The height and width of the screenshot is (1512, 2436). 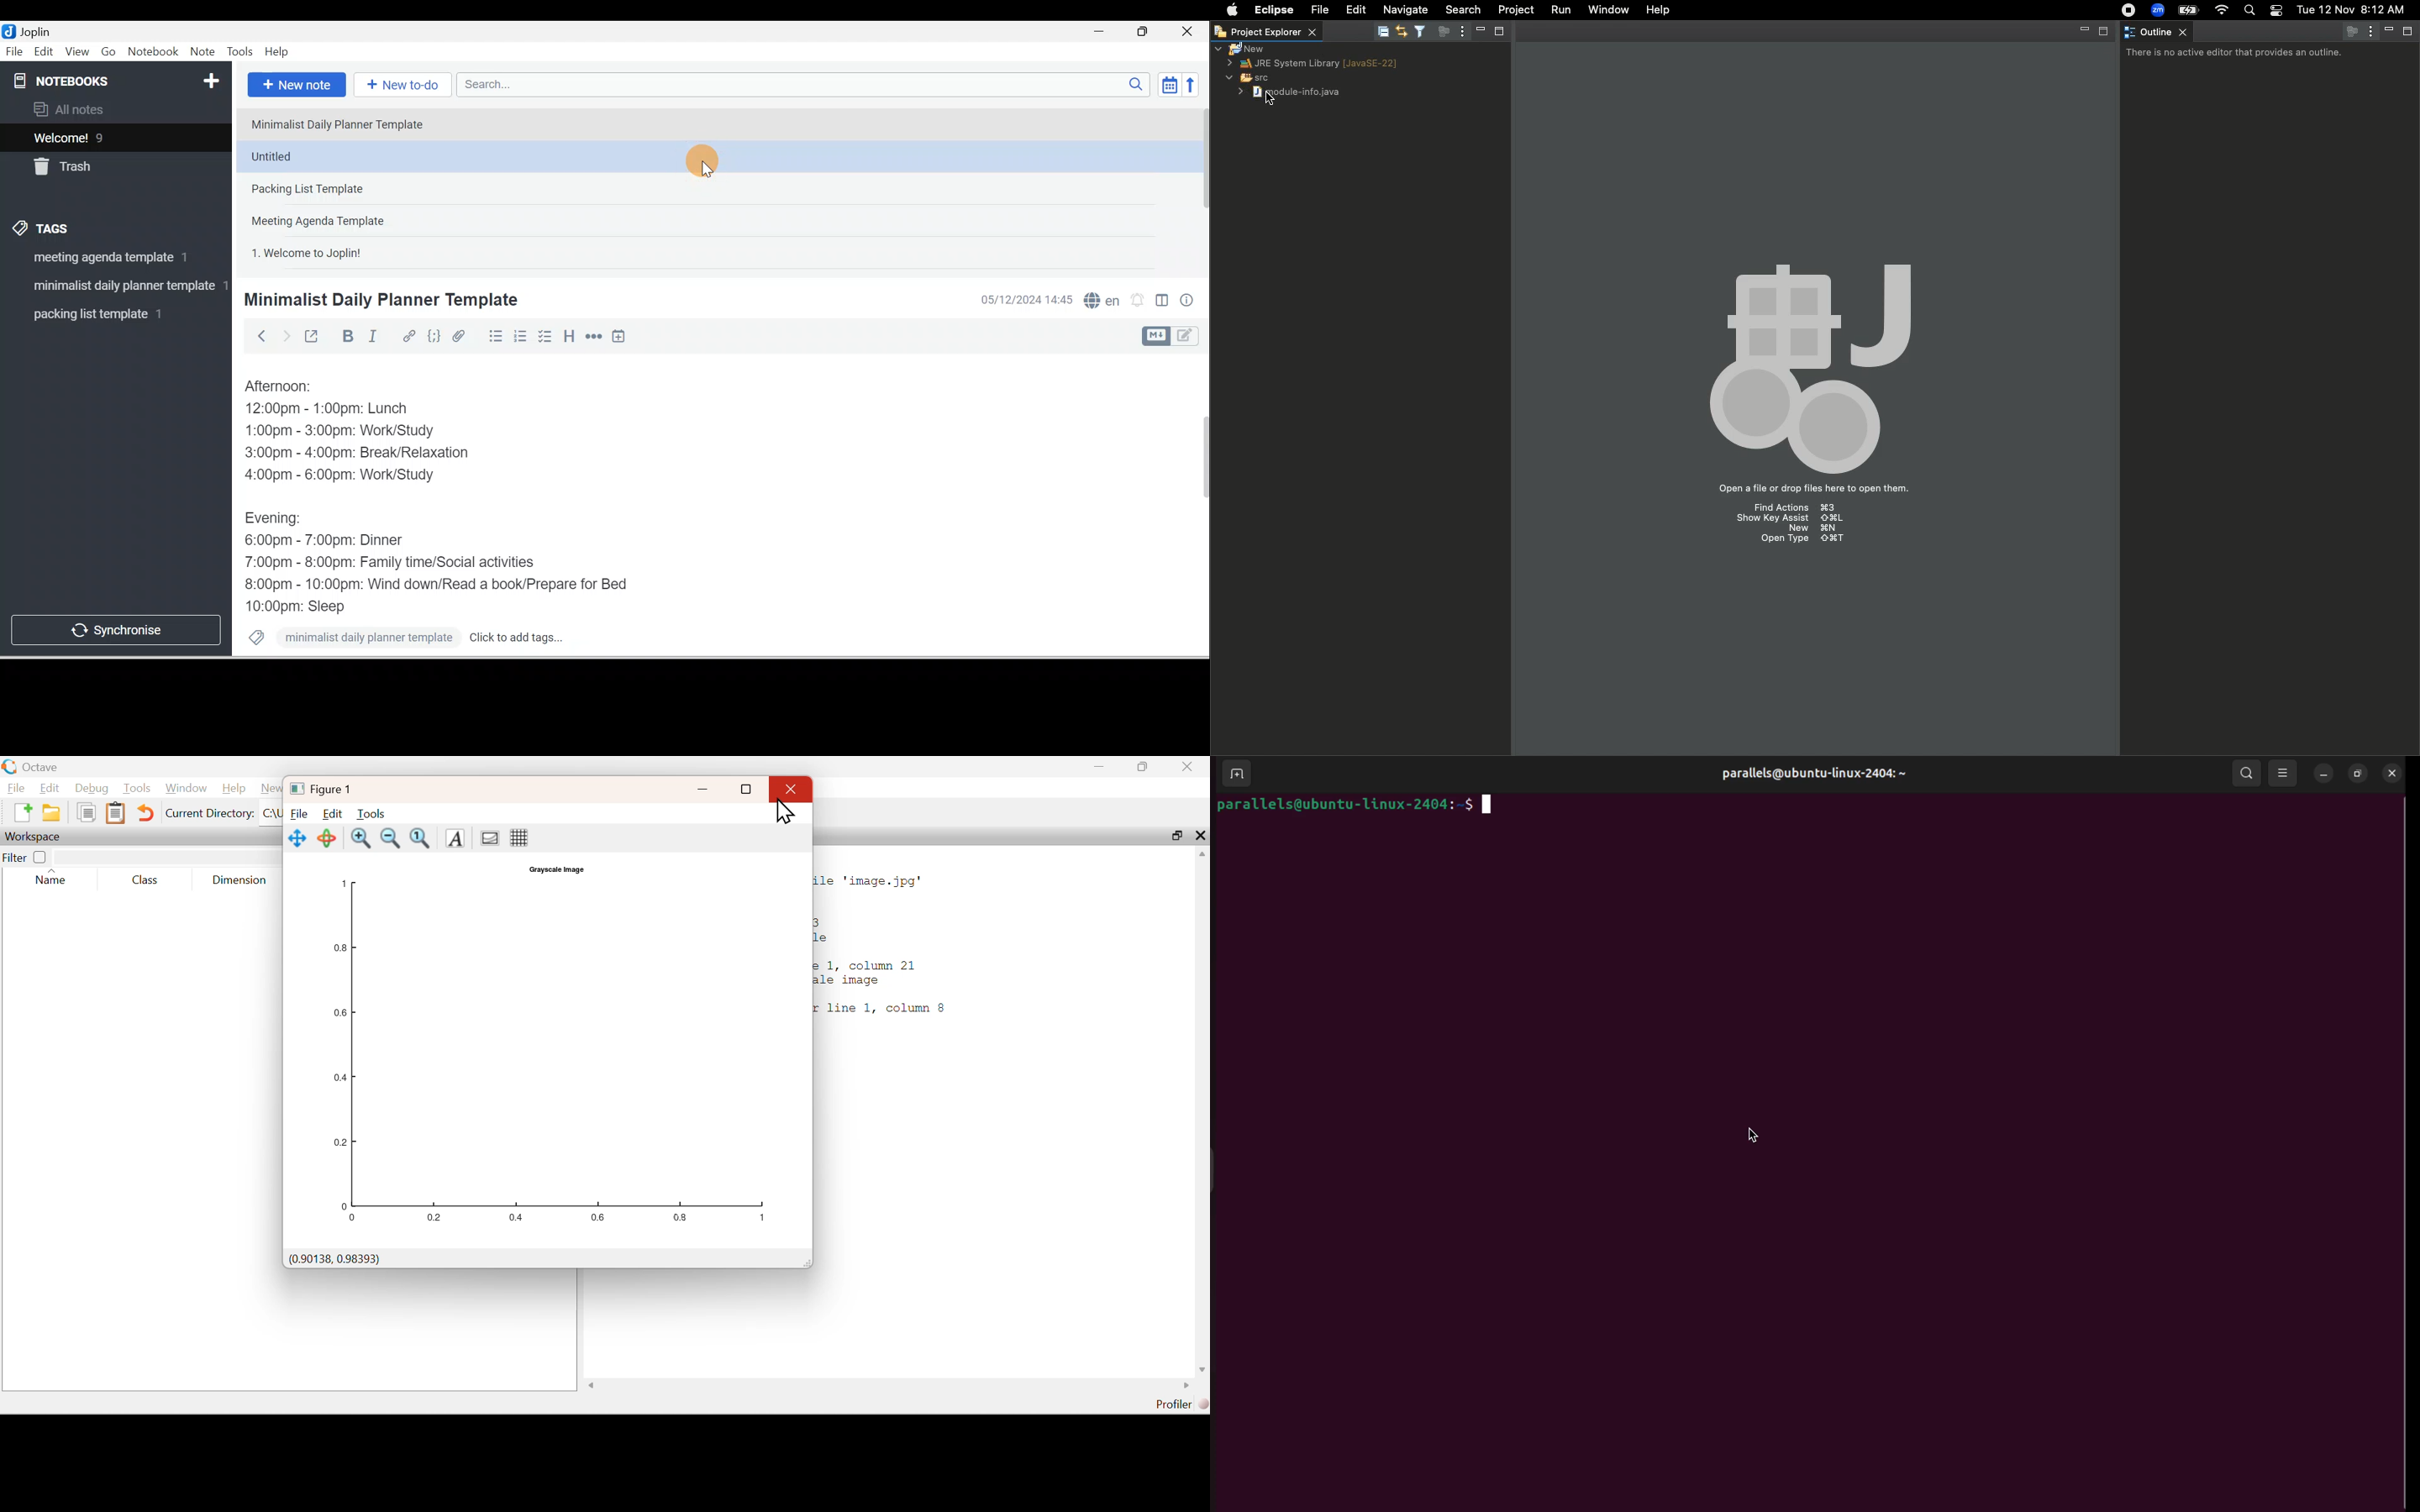 I want to click on Toggle editor layout, so click(x=1175, y=336).